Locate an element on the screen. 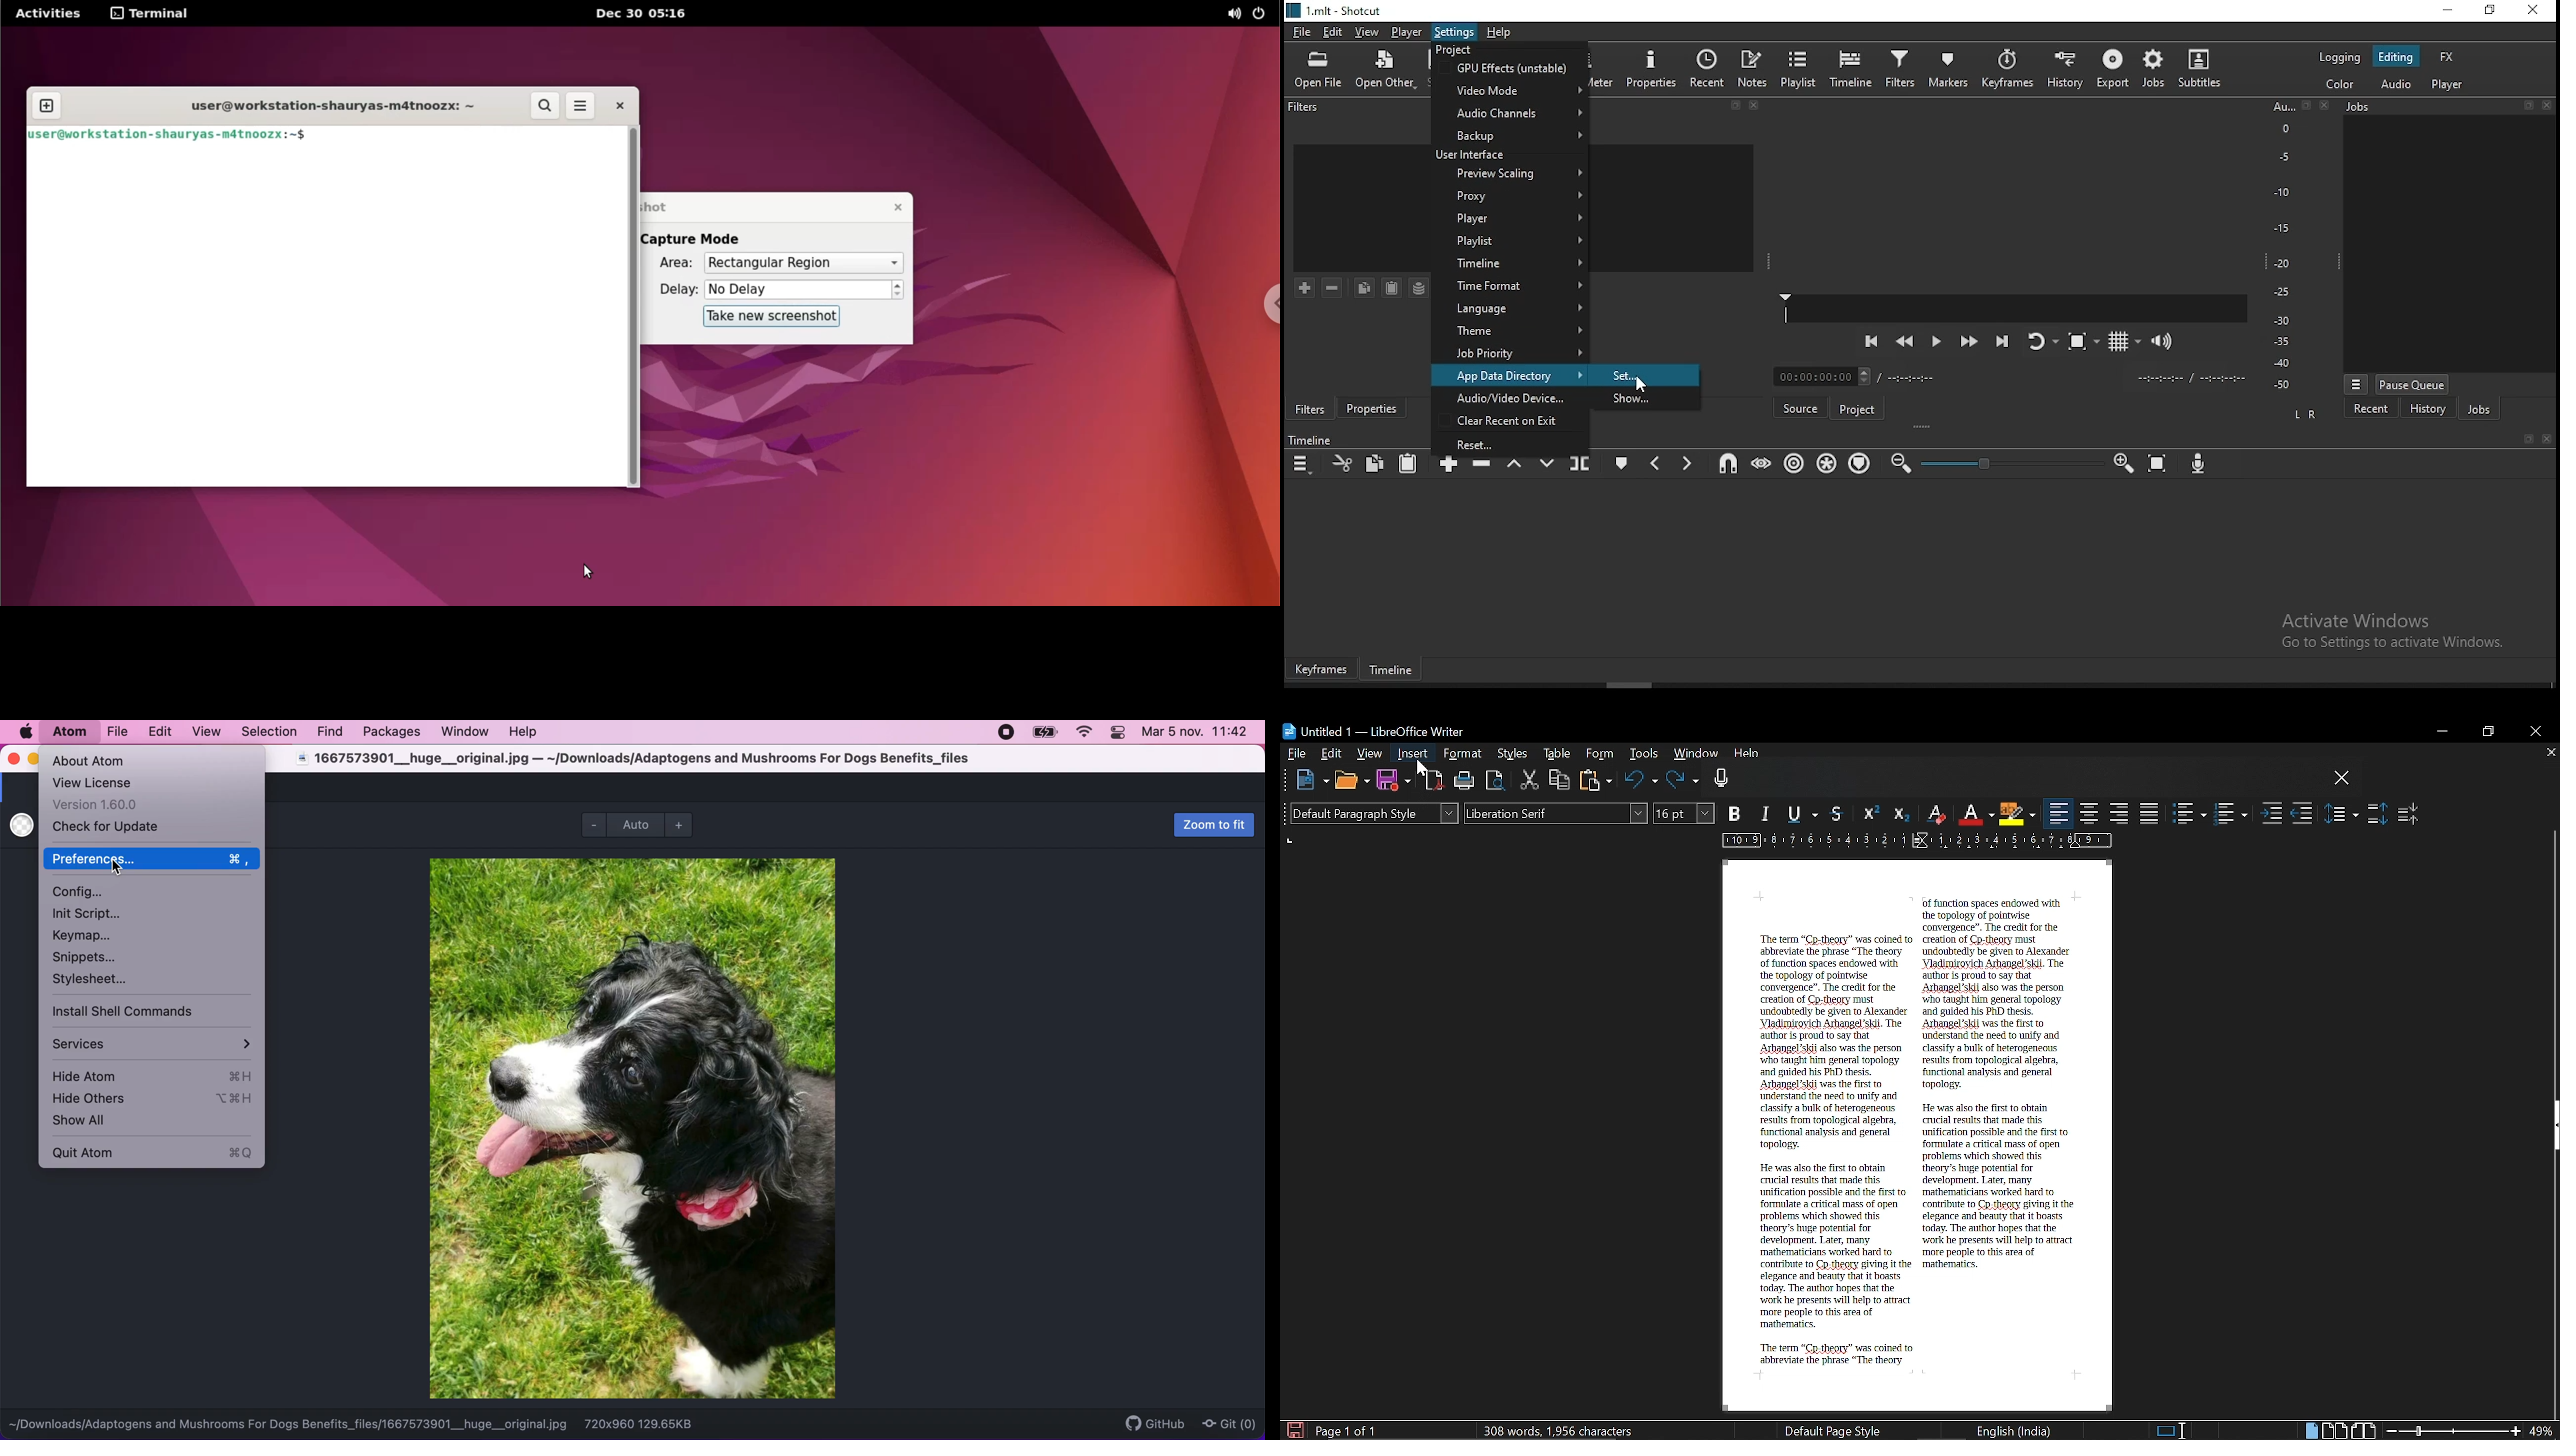  properties is located at coordinates (1370, 410).